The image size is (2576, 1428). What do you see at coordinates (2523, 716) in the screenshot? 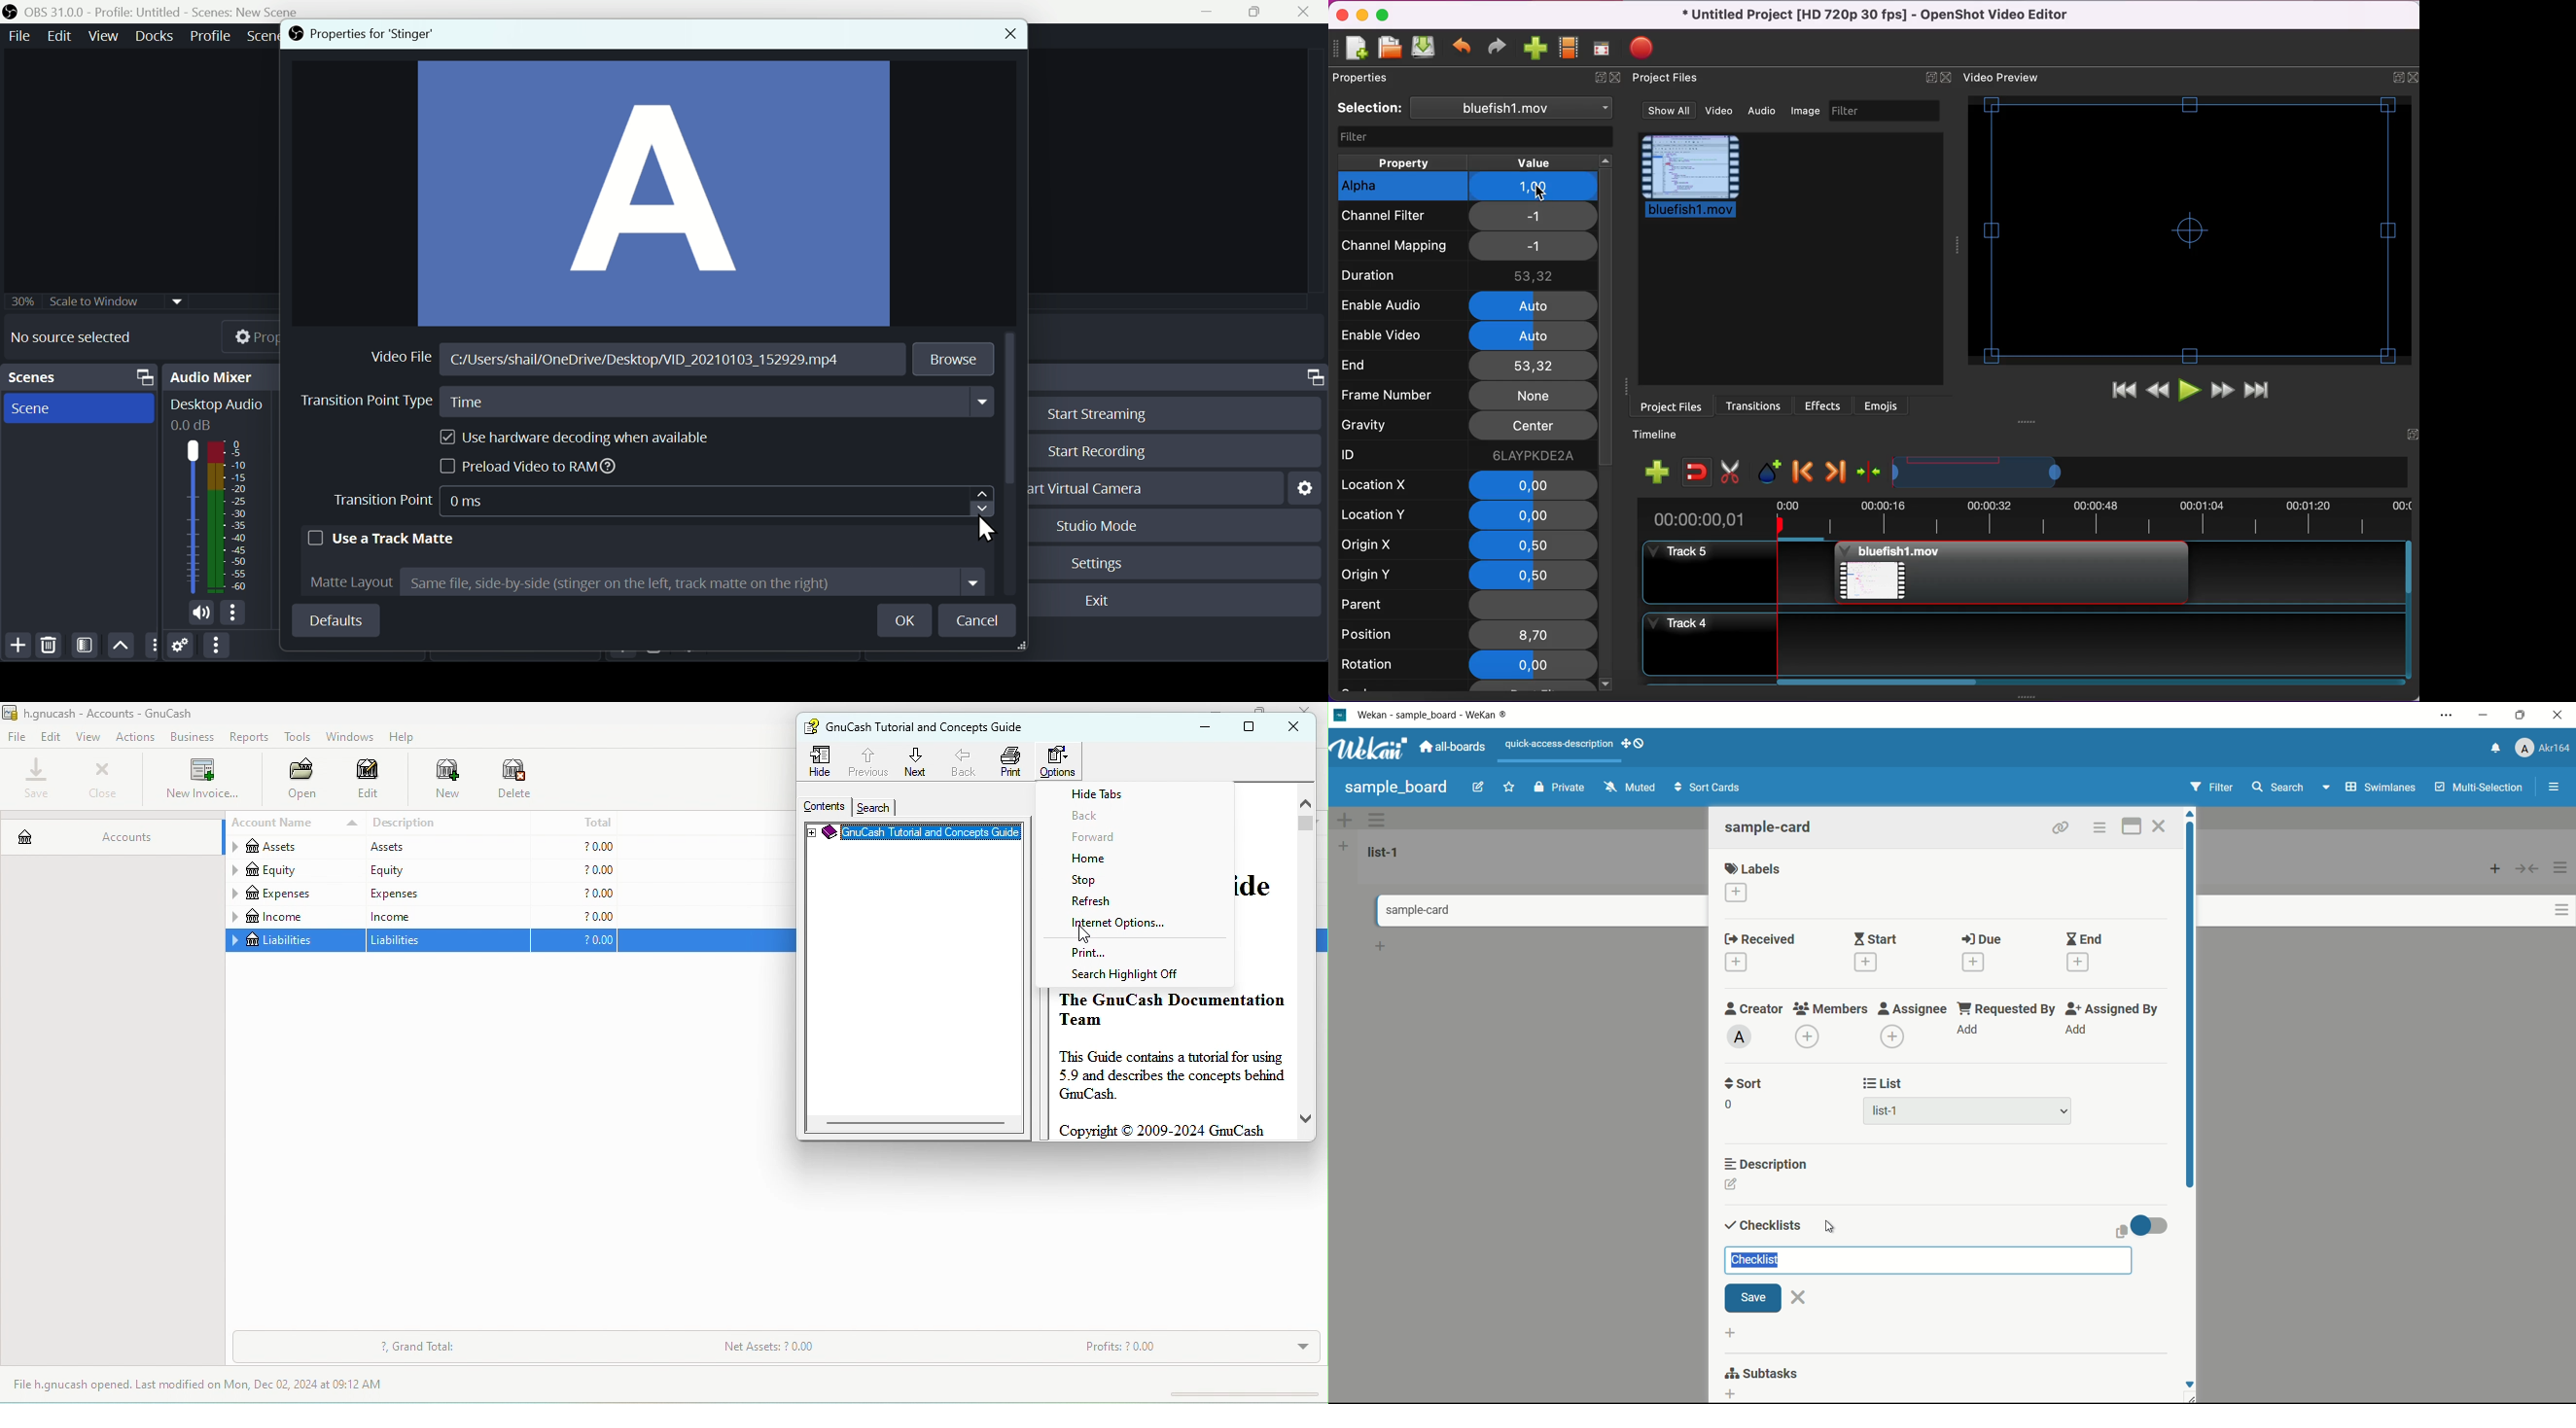
I see `maximize` at bounding box center [2523, 716].